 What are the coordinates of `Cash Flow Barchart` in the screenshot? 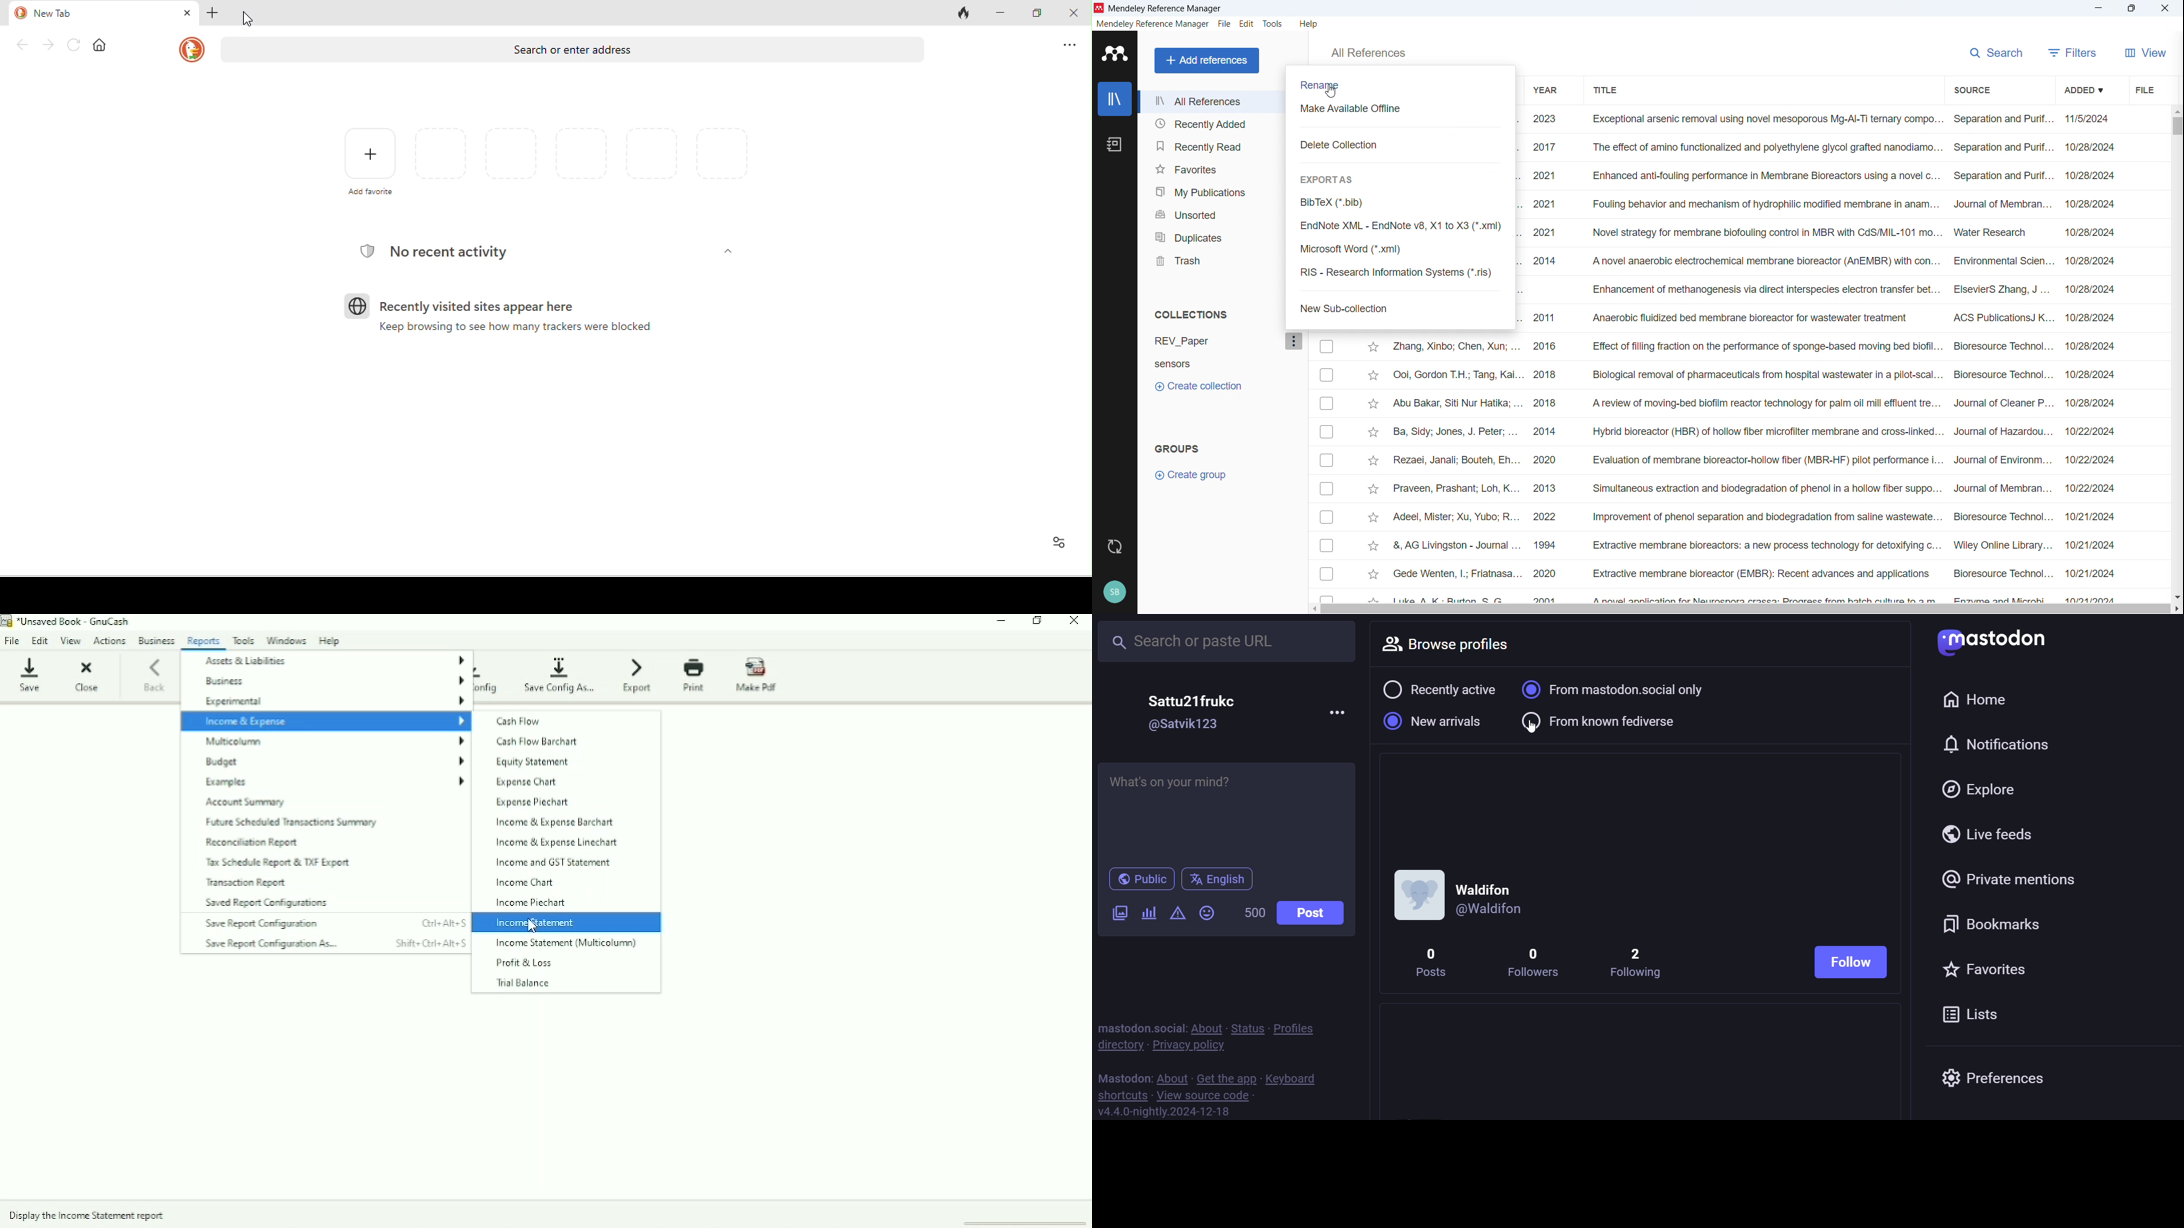 It's located at (537, 741).